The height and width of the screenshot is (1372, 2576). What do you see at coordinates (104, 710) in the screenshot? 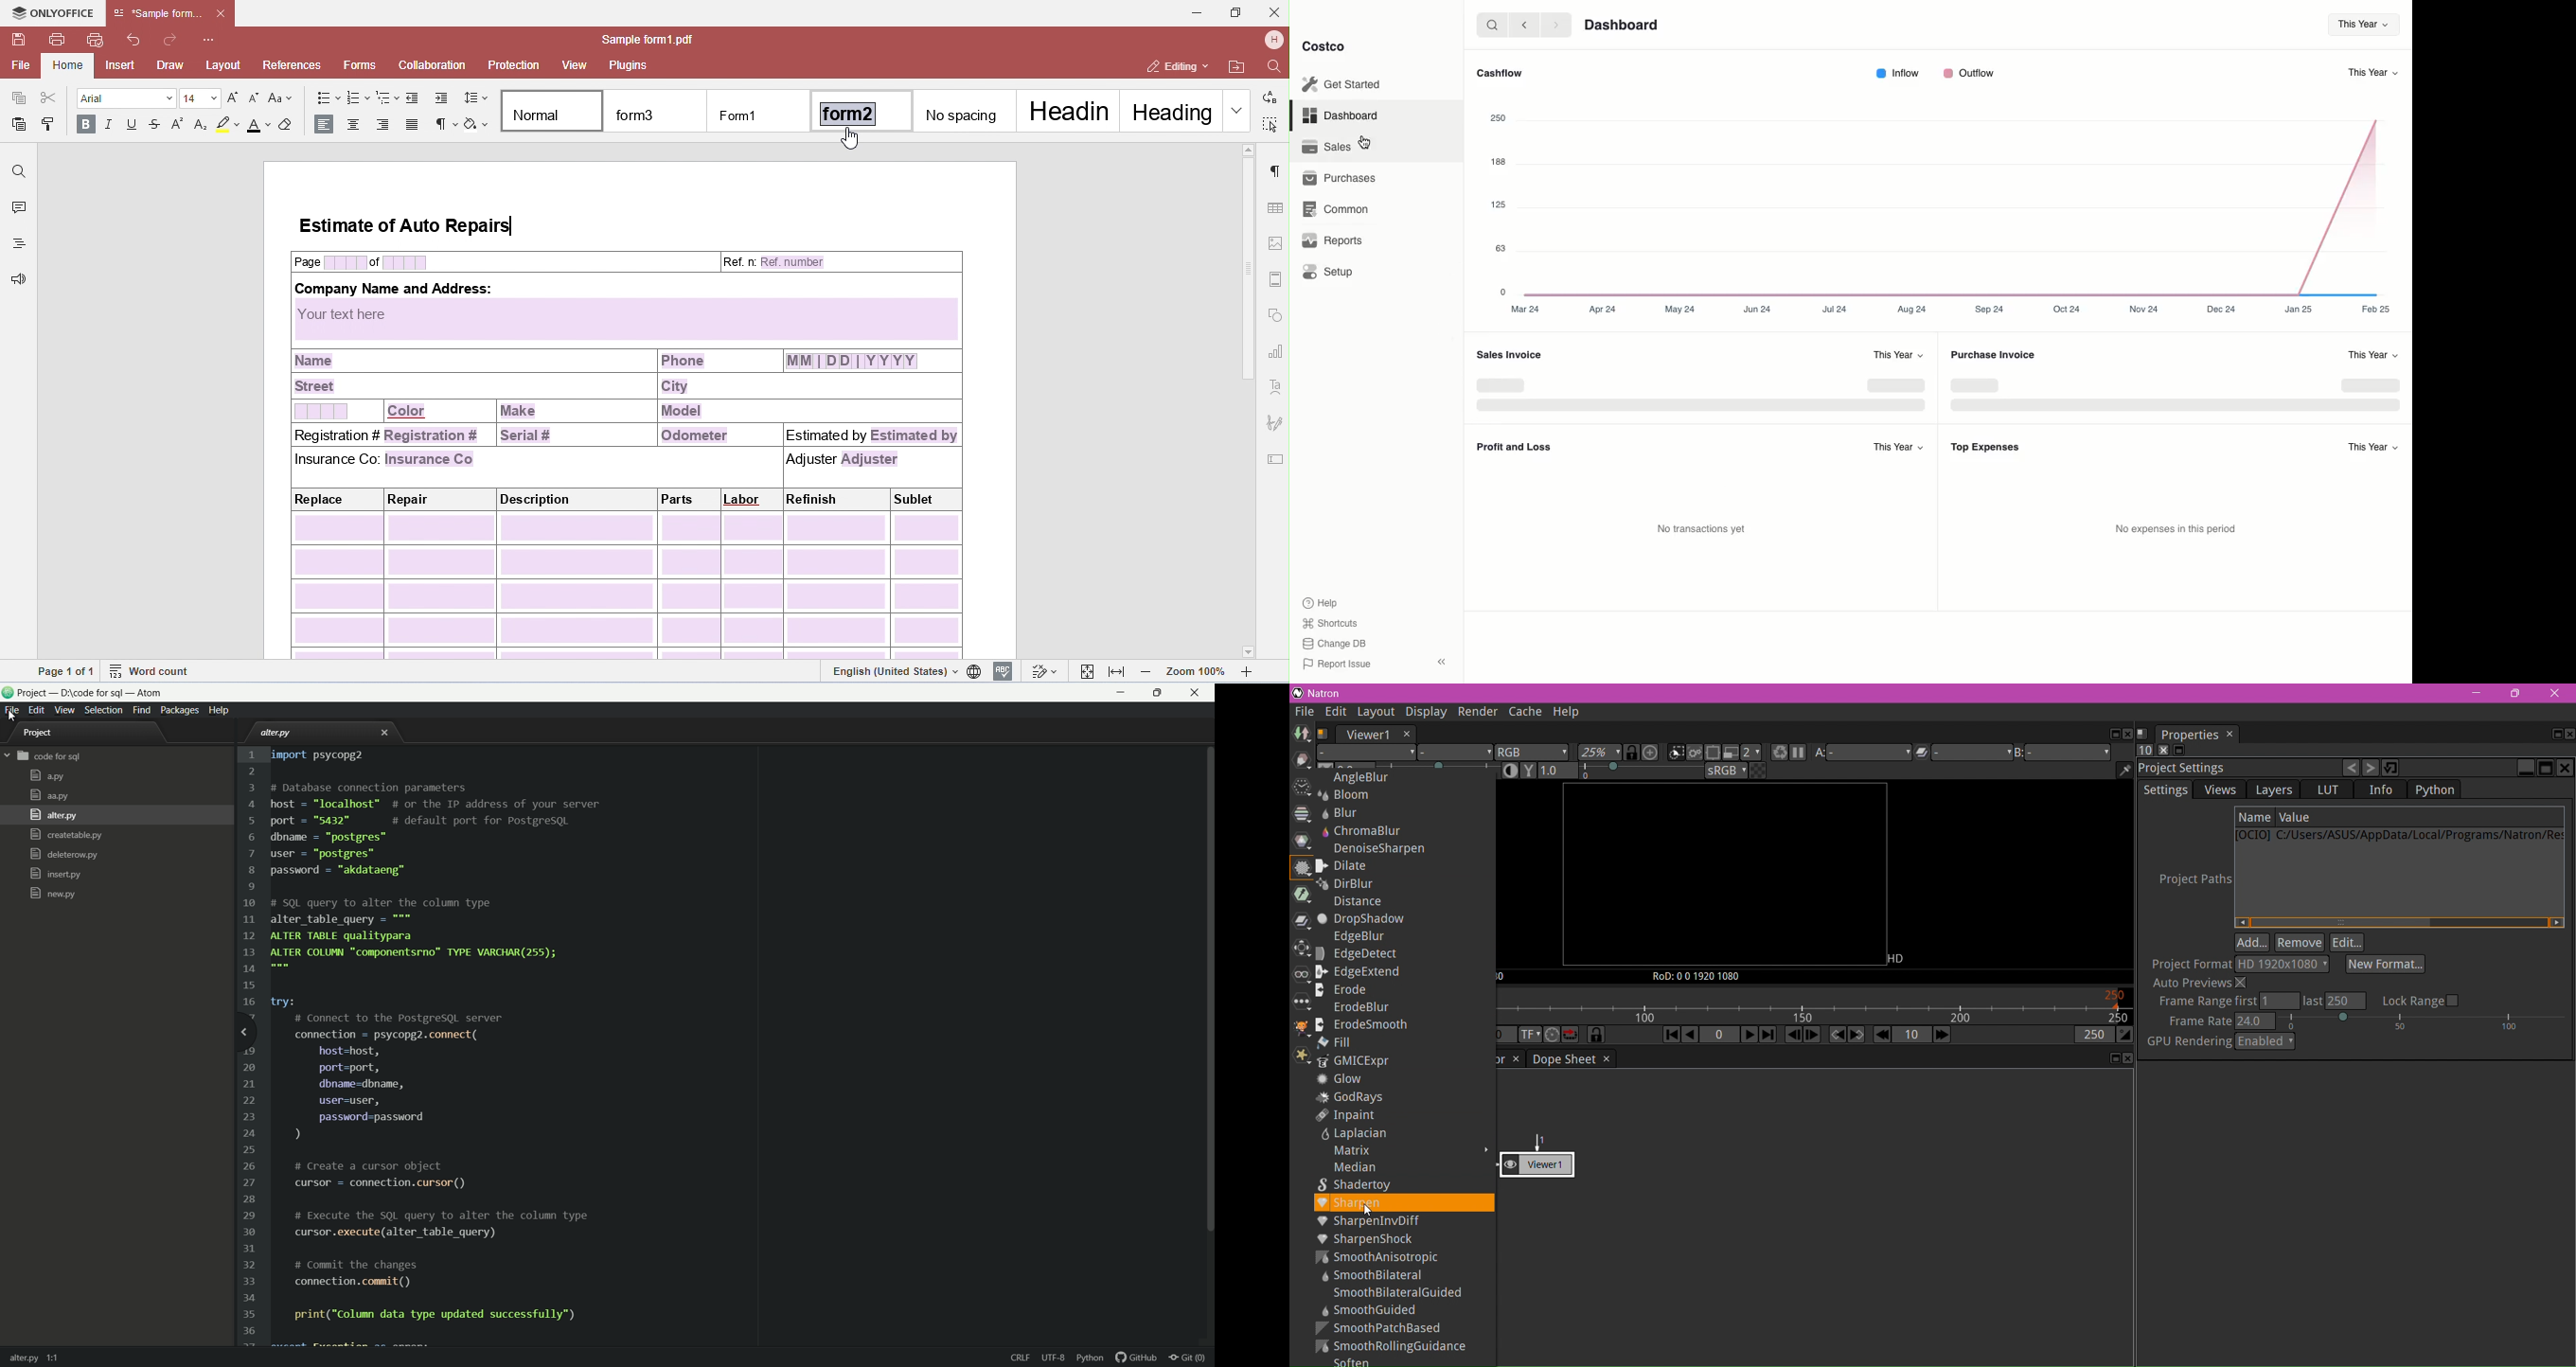
I see `selection menu` at bounding box center [104, 710].